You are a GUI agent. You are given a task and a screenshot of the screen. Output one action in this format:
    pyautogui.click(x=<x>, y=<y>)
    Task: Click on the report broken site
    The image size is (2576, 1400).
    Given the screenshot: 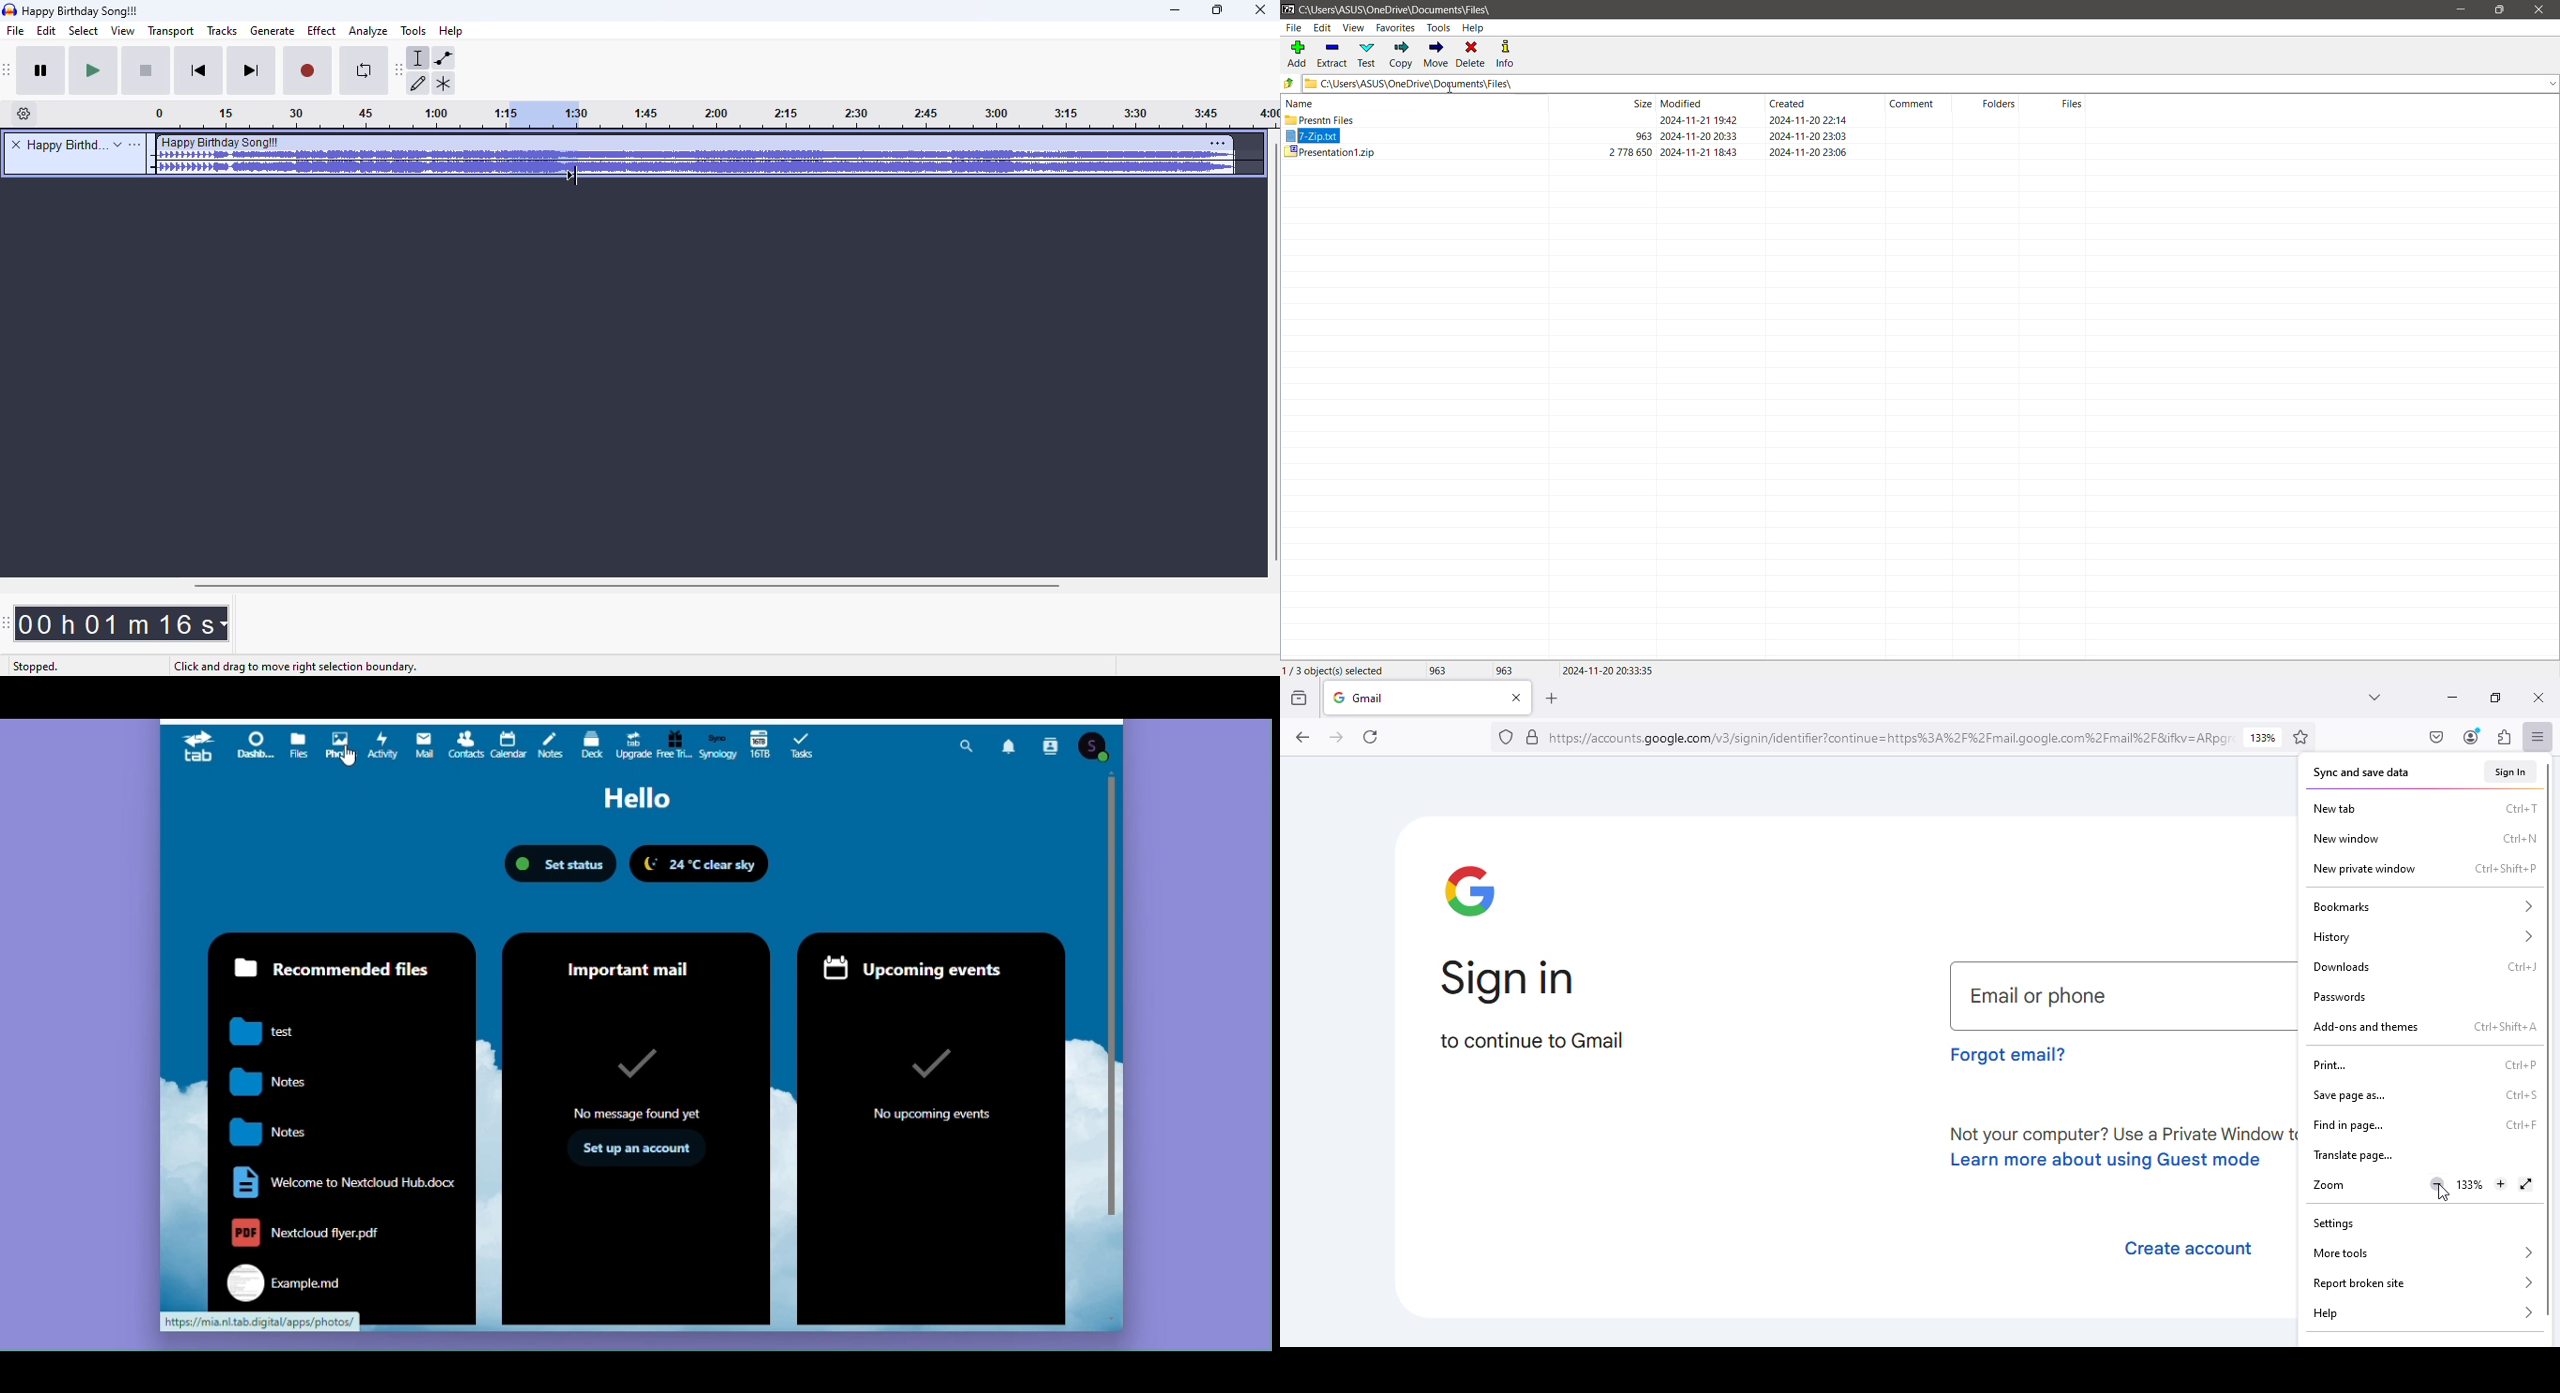 What is the action you would take?
    pyautogui.click(x=2422, y=1283)
    